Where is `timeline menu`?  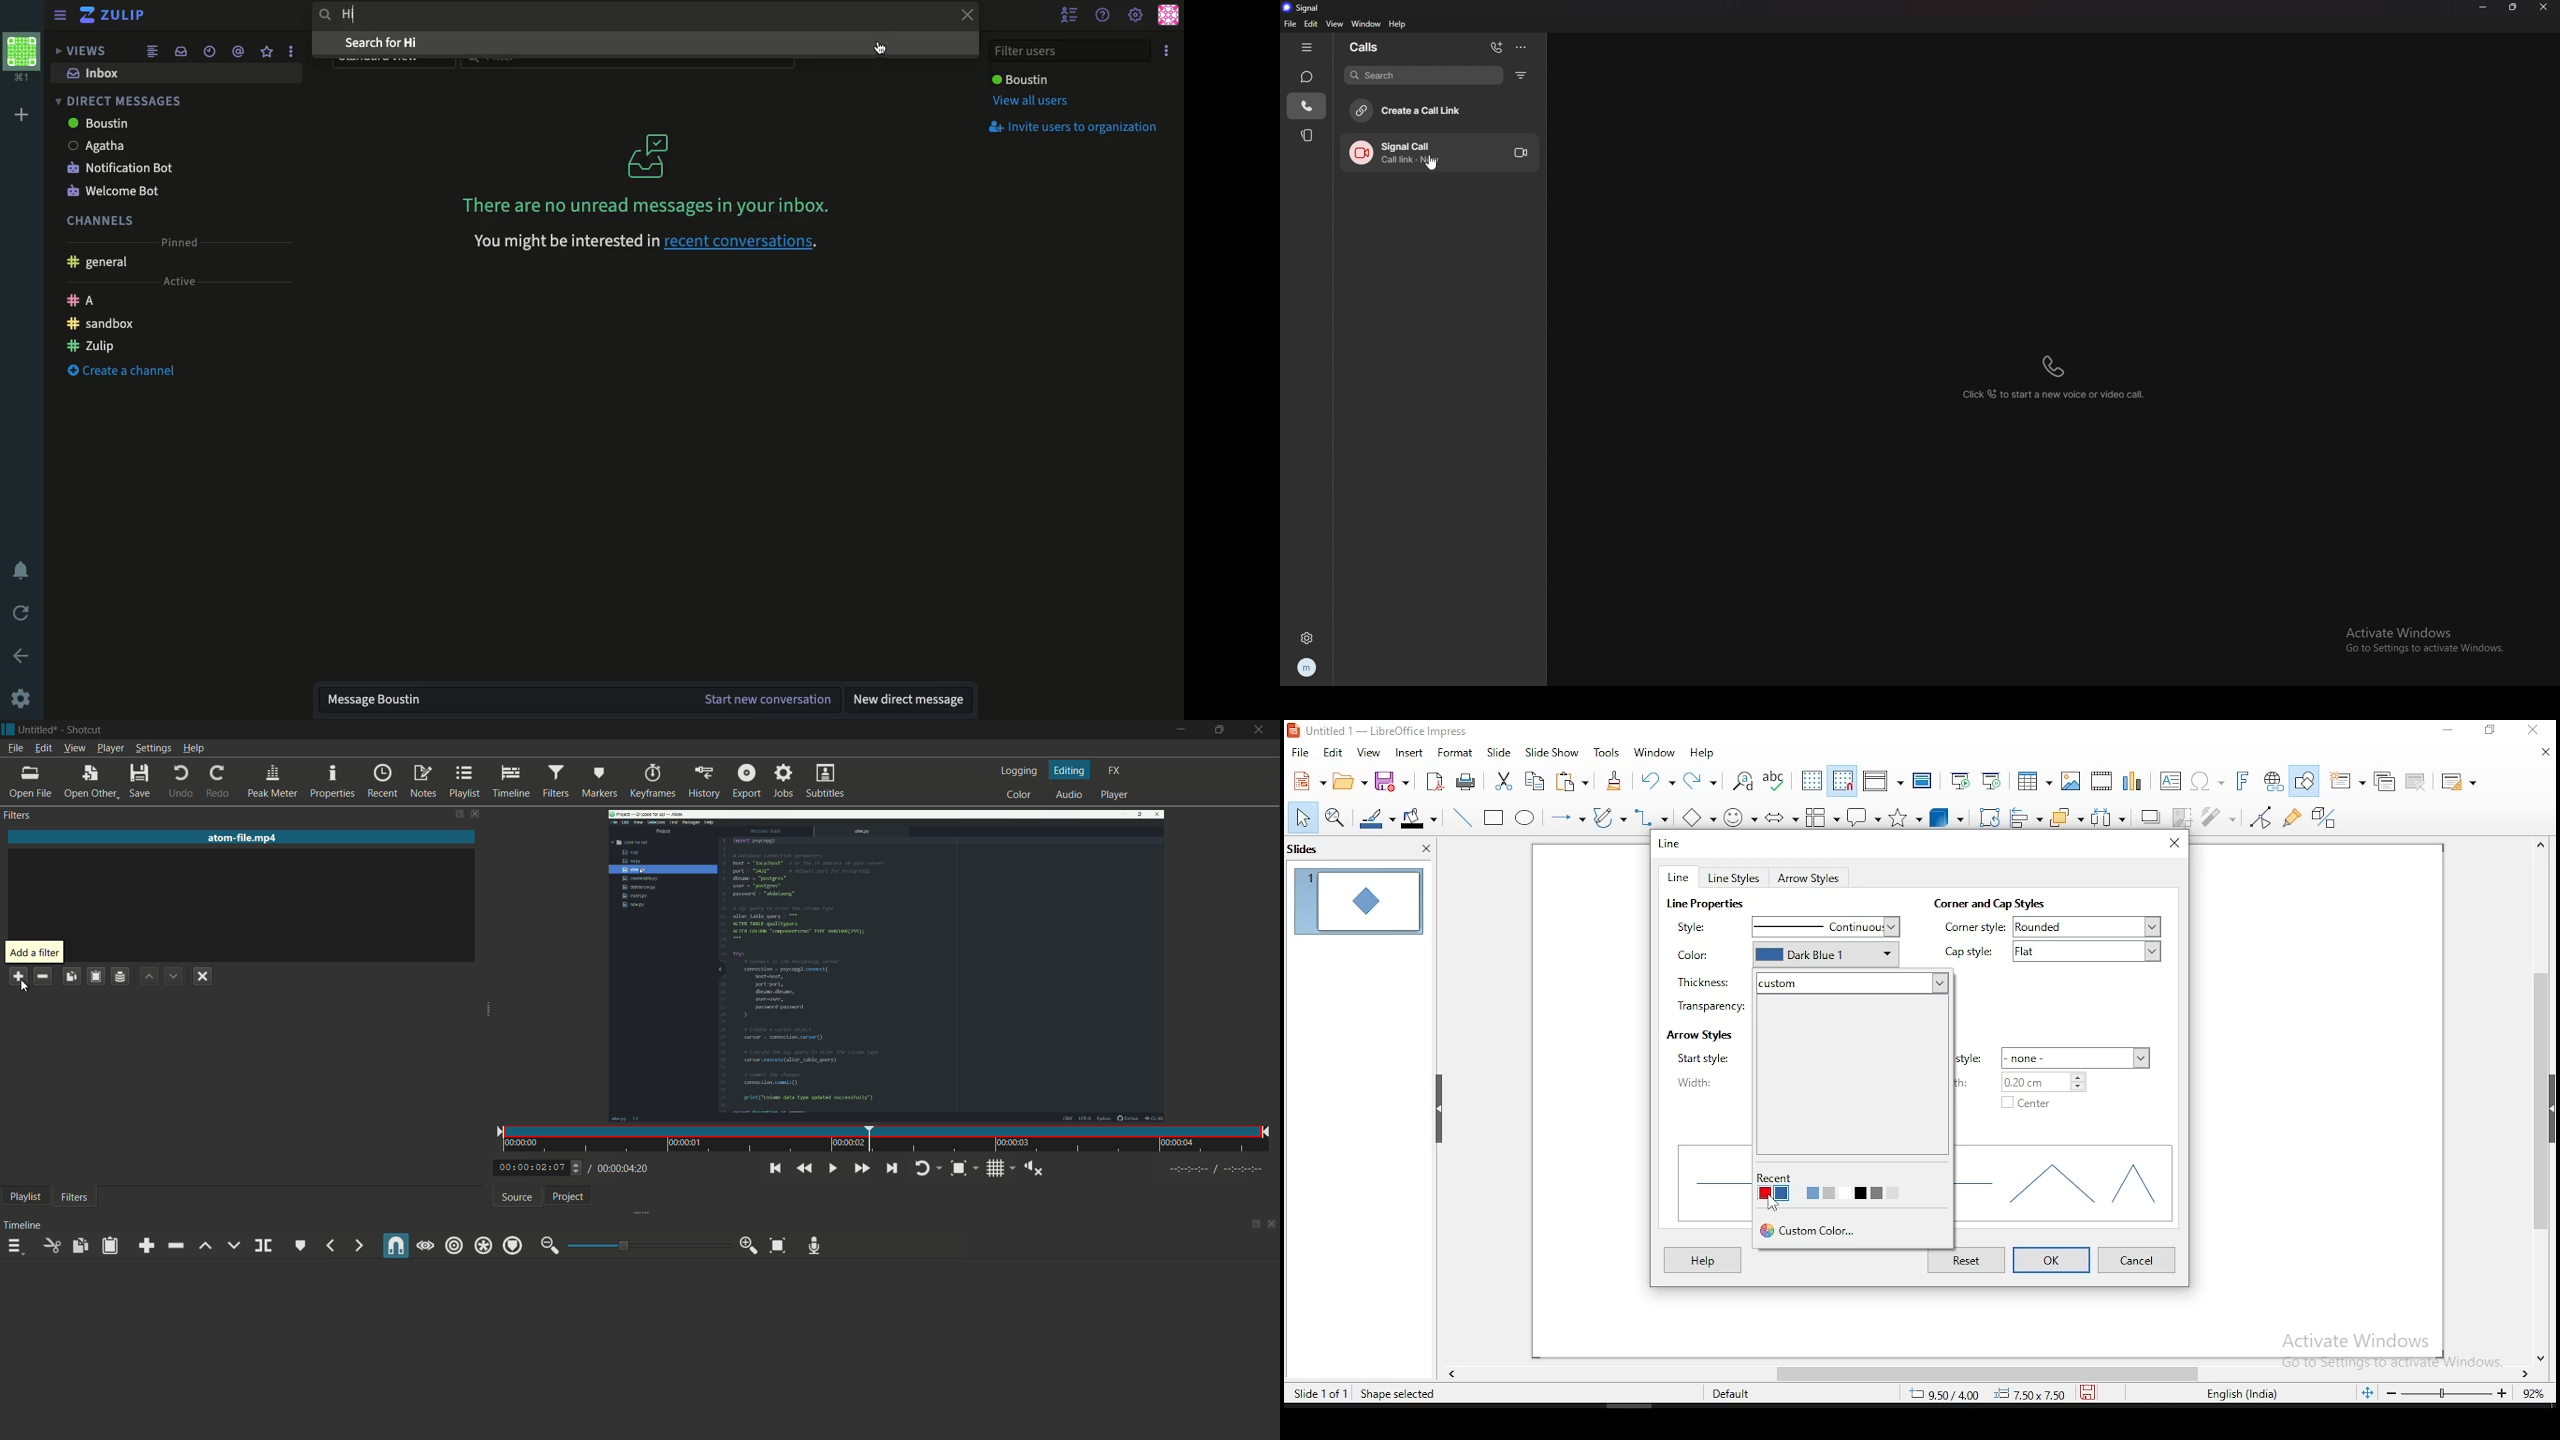 timeline menu is located at coordinates (14, 1246).